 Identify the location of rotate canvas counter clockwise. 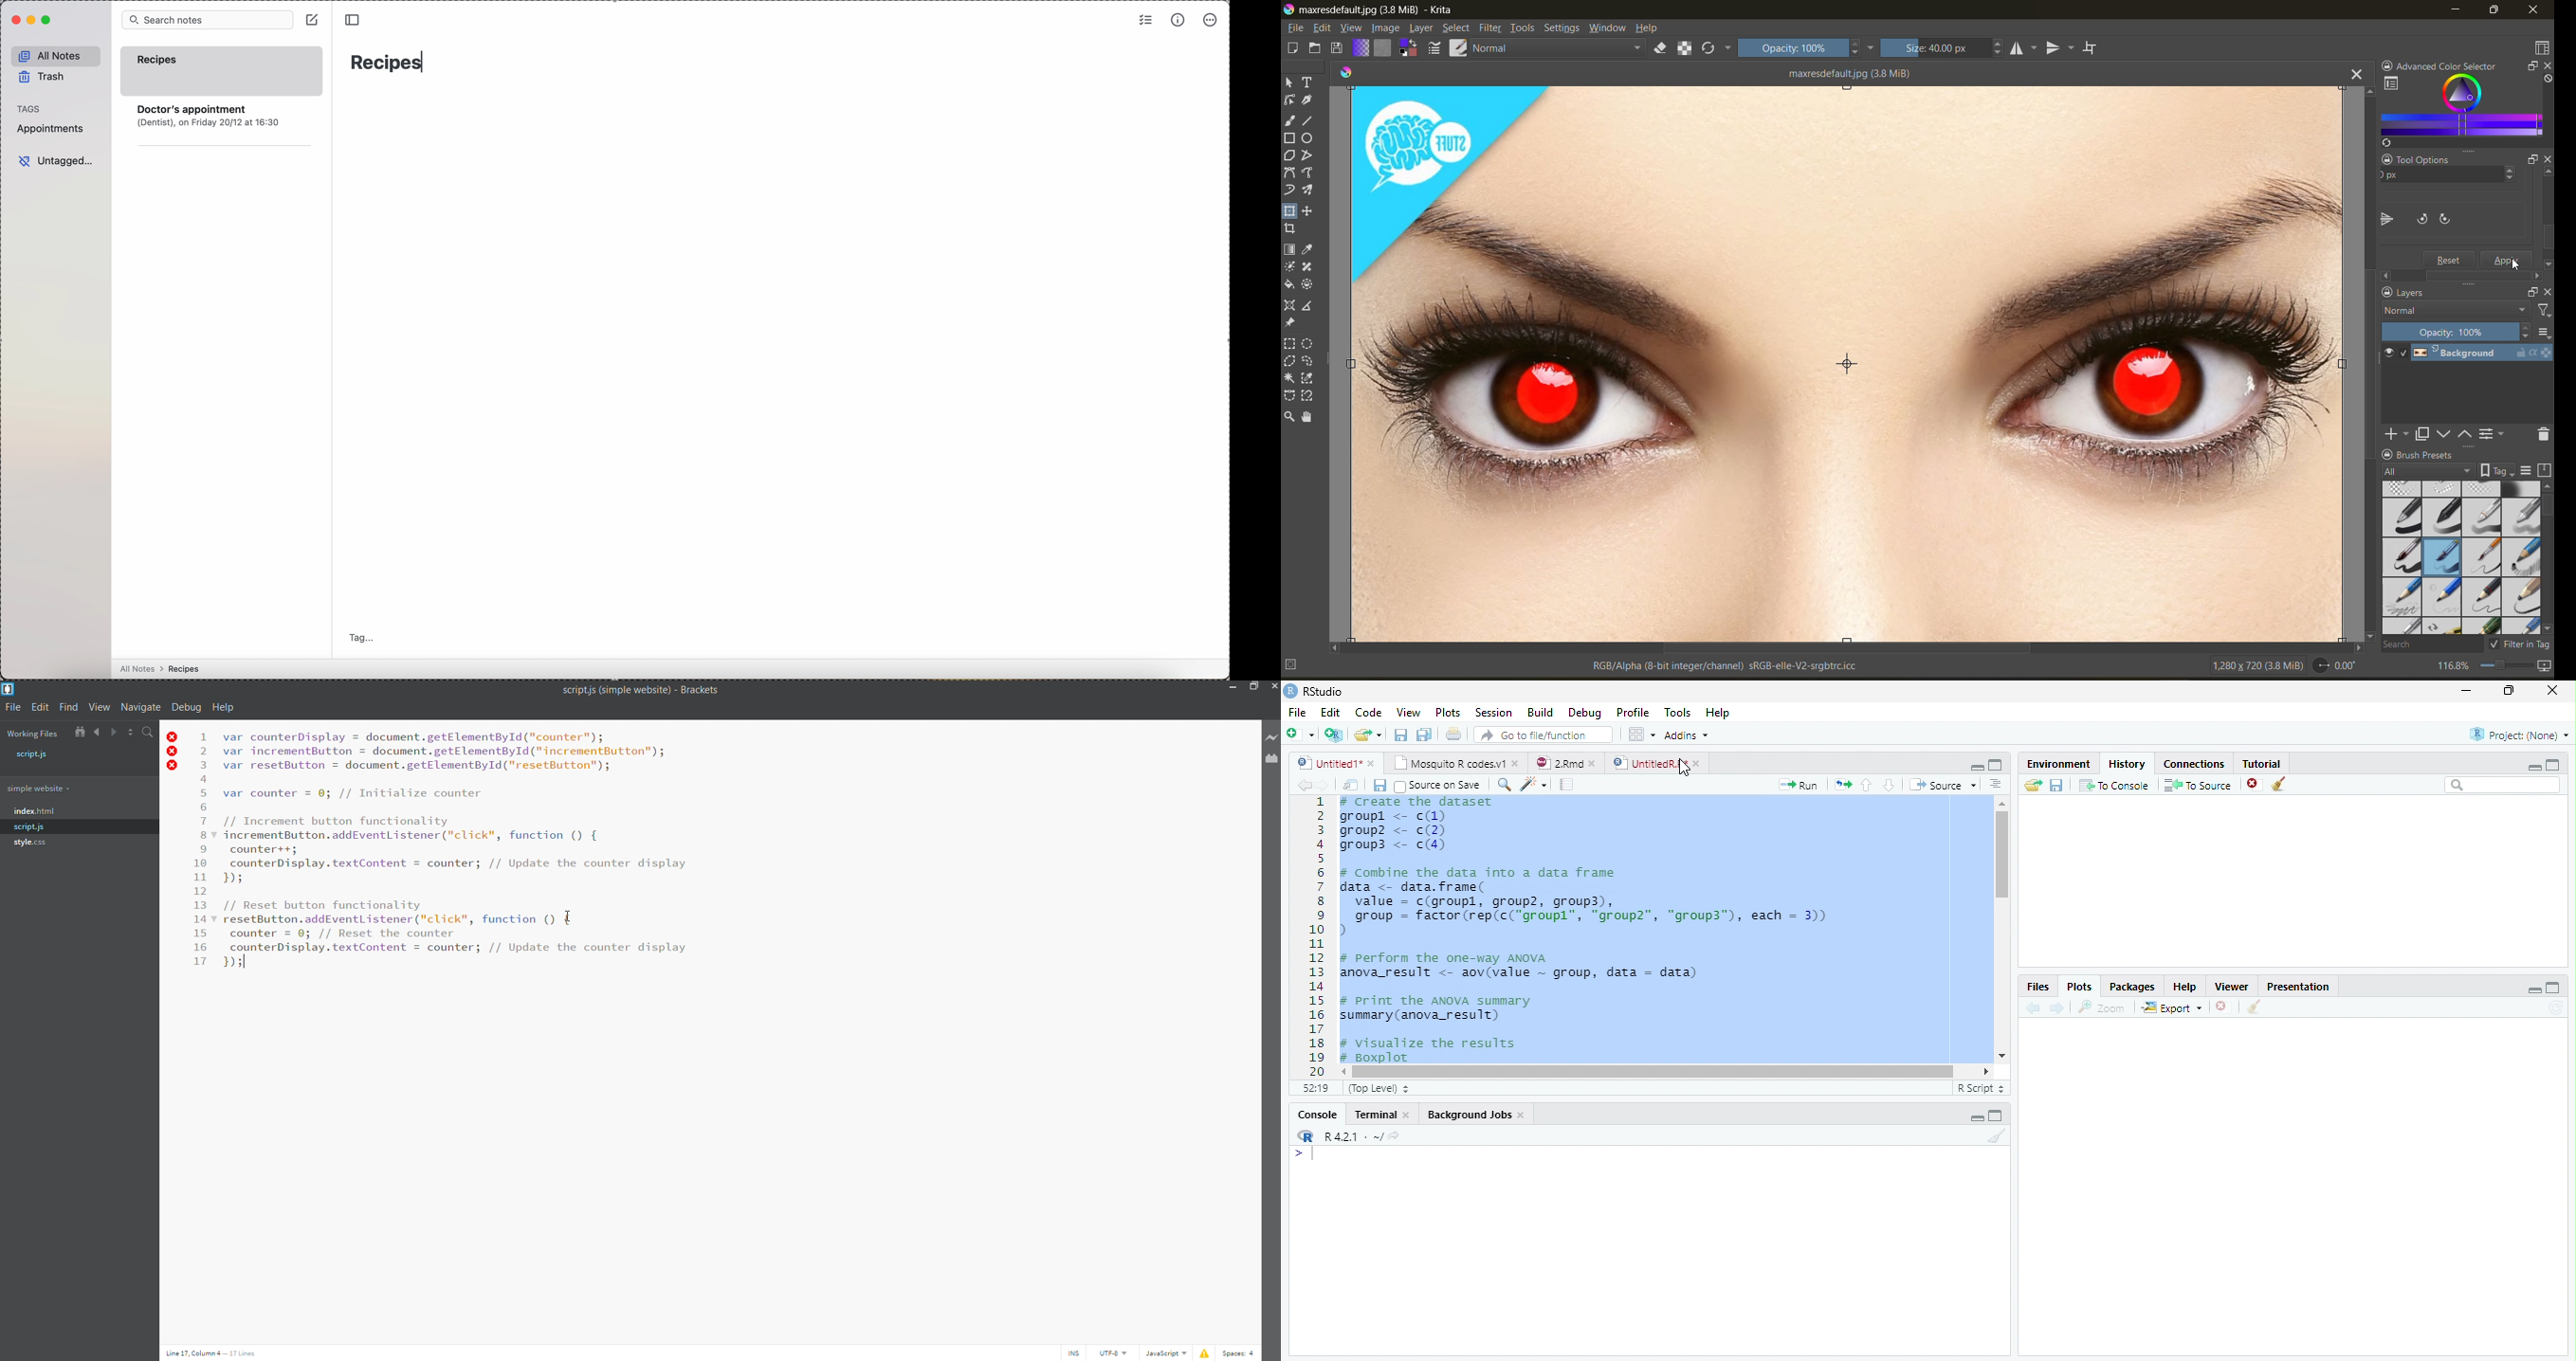
(2474, 220).